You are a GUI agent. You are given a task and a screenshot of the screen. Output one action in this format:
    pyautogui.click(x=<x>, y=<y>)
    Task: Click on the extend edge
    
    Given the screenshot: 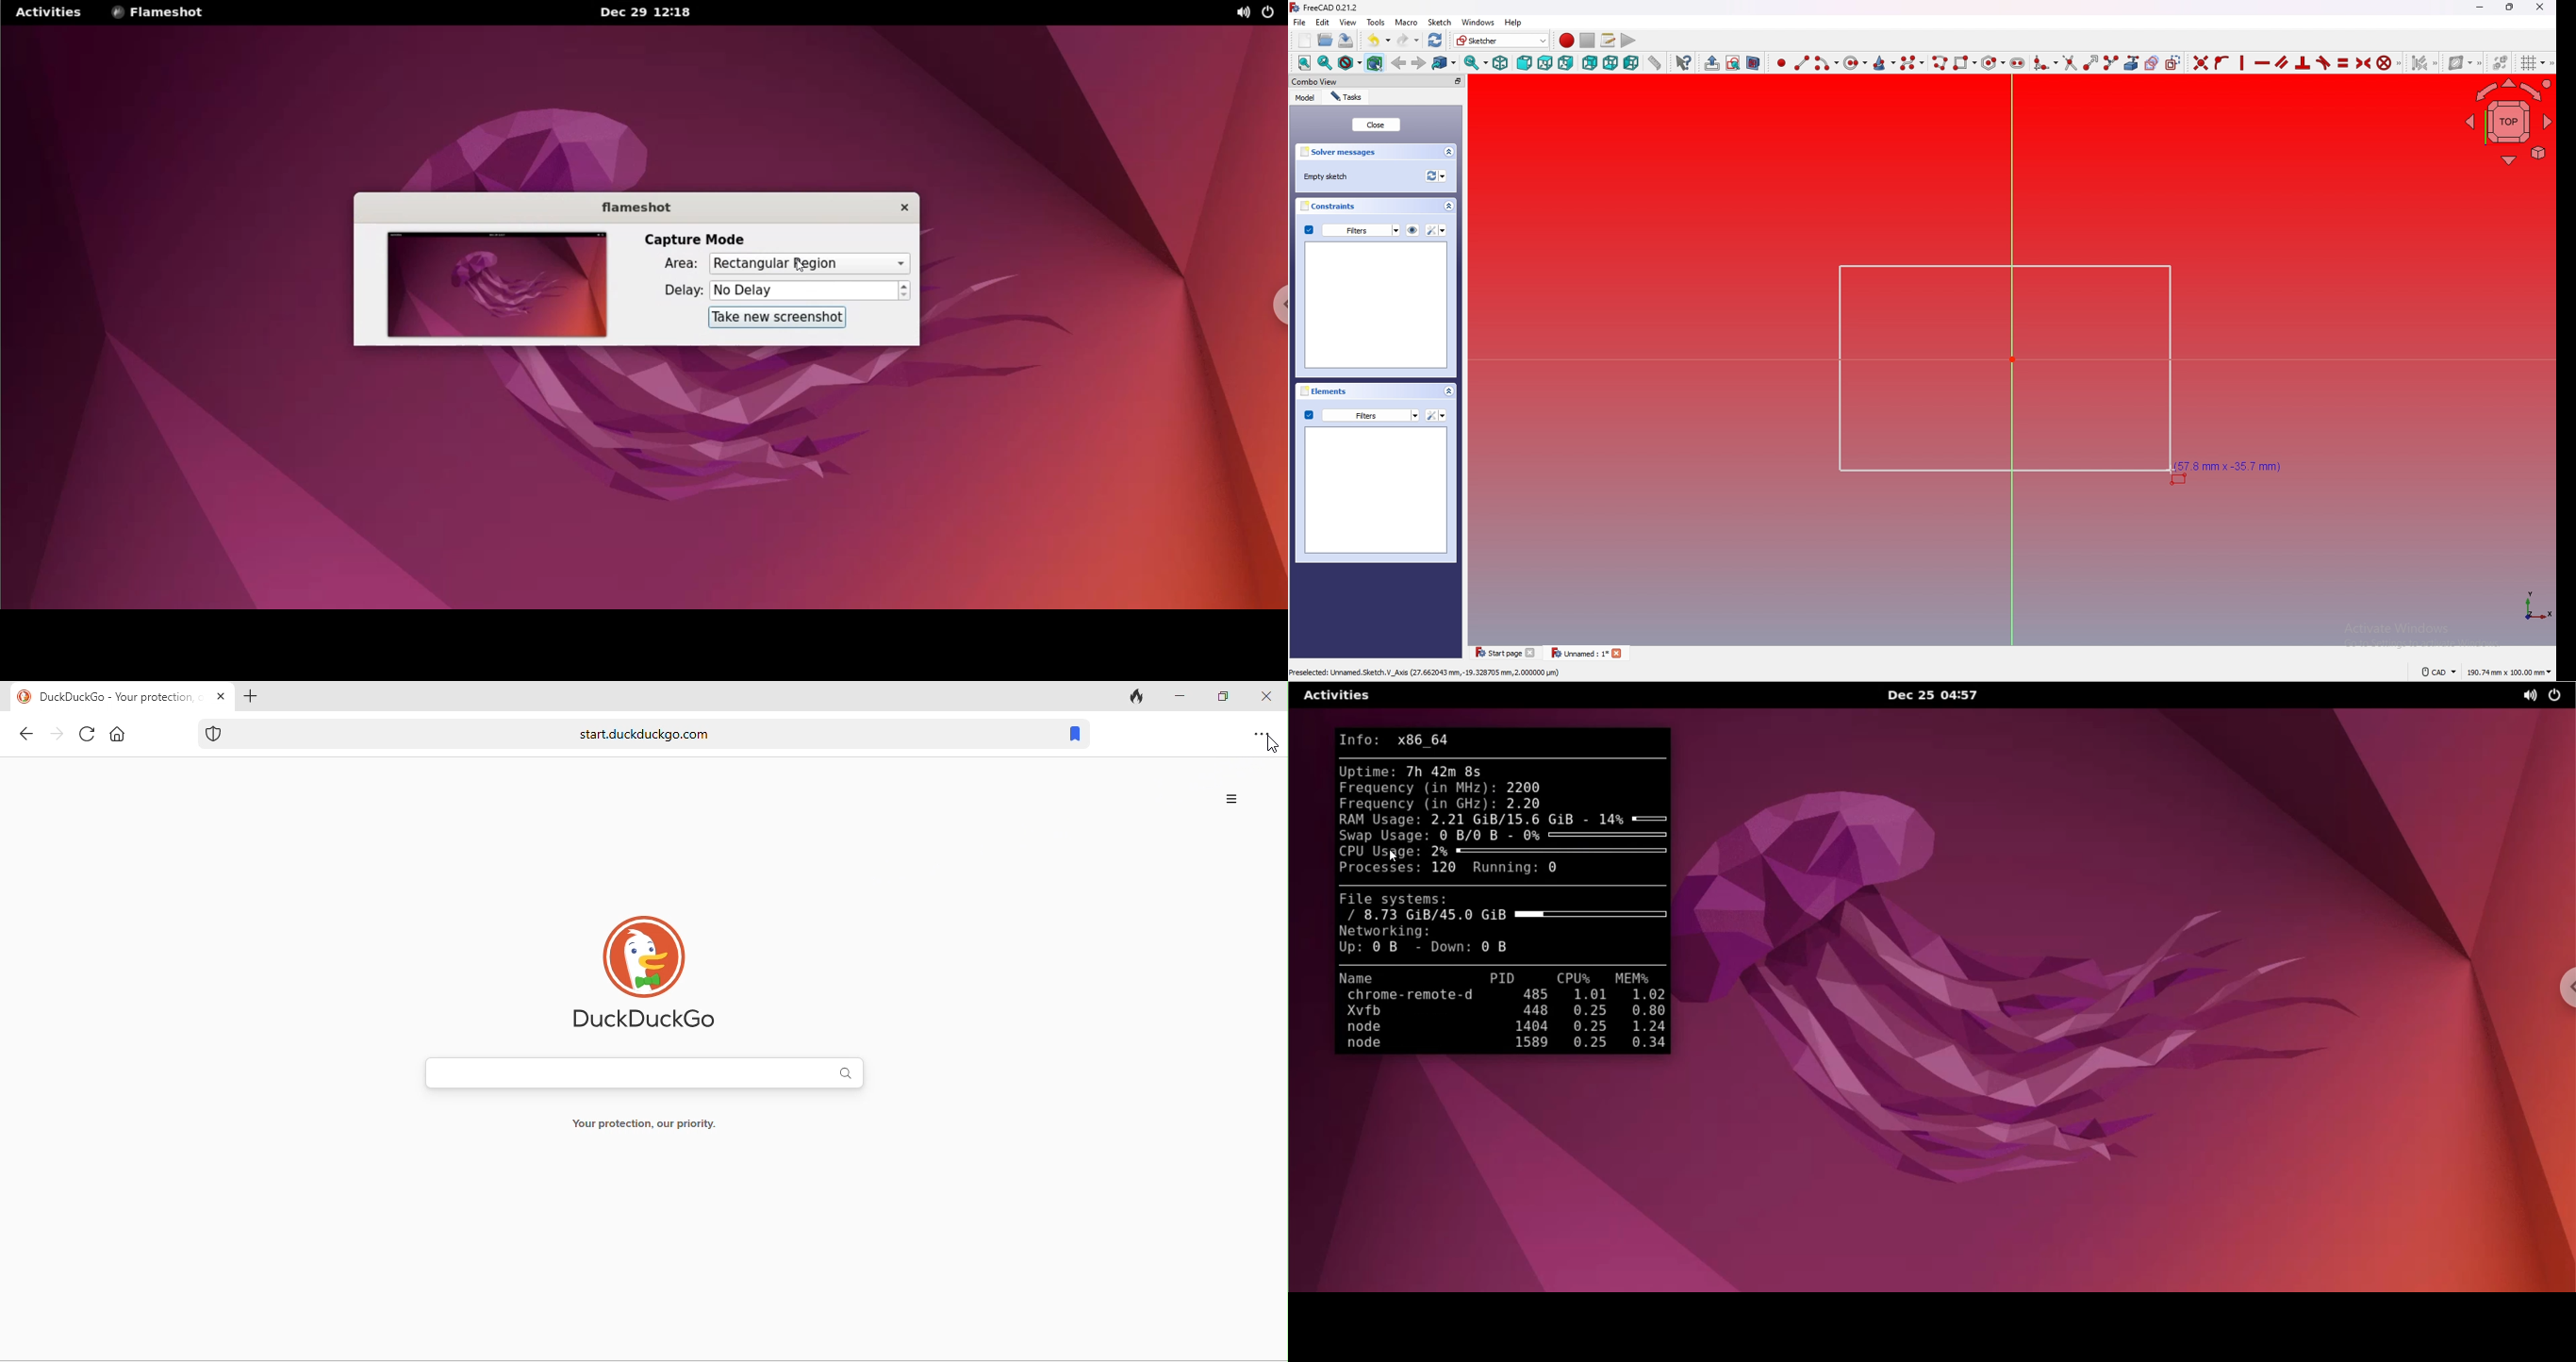 What is the action you would take?
    pyautogui.click(x=2092, y=63)
    